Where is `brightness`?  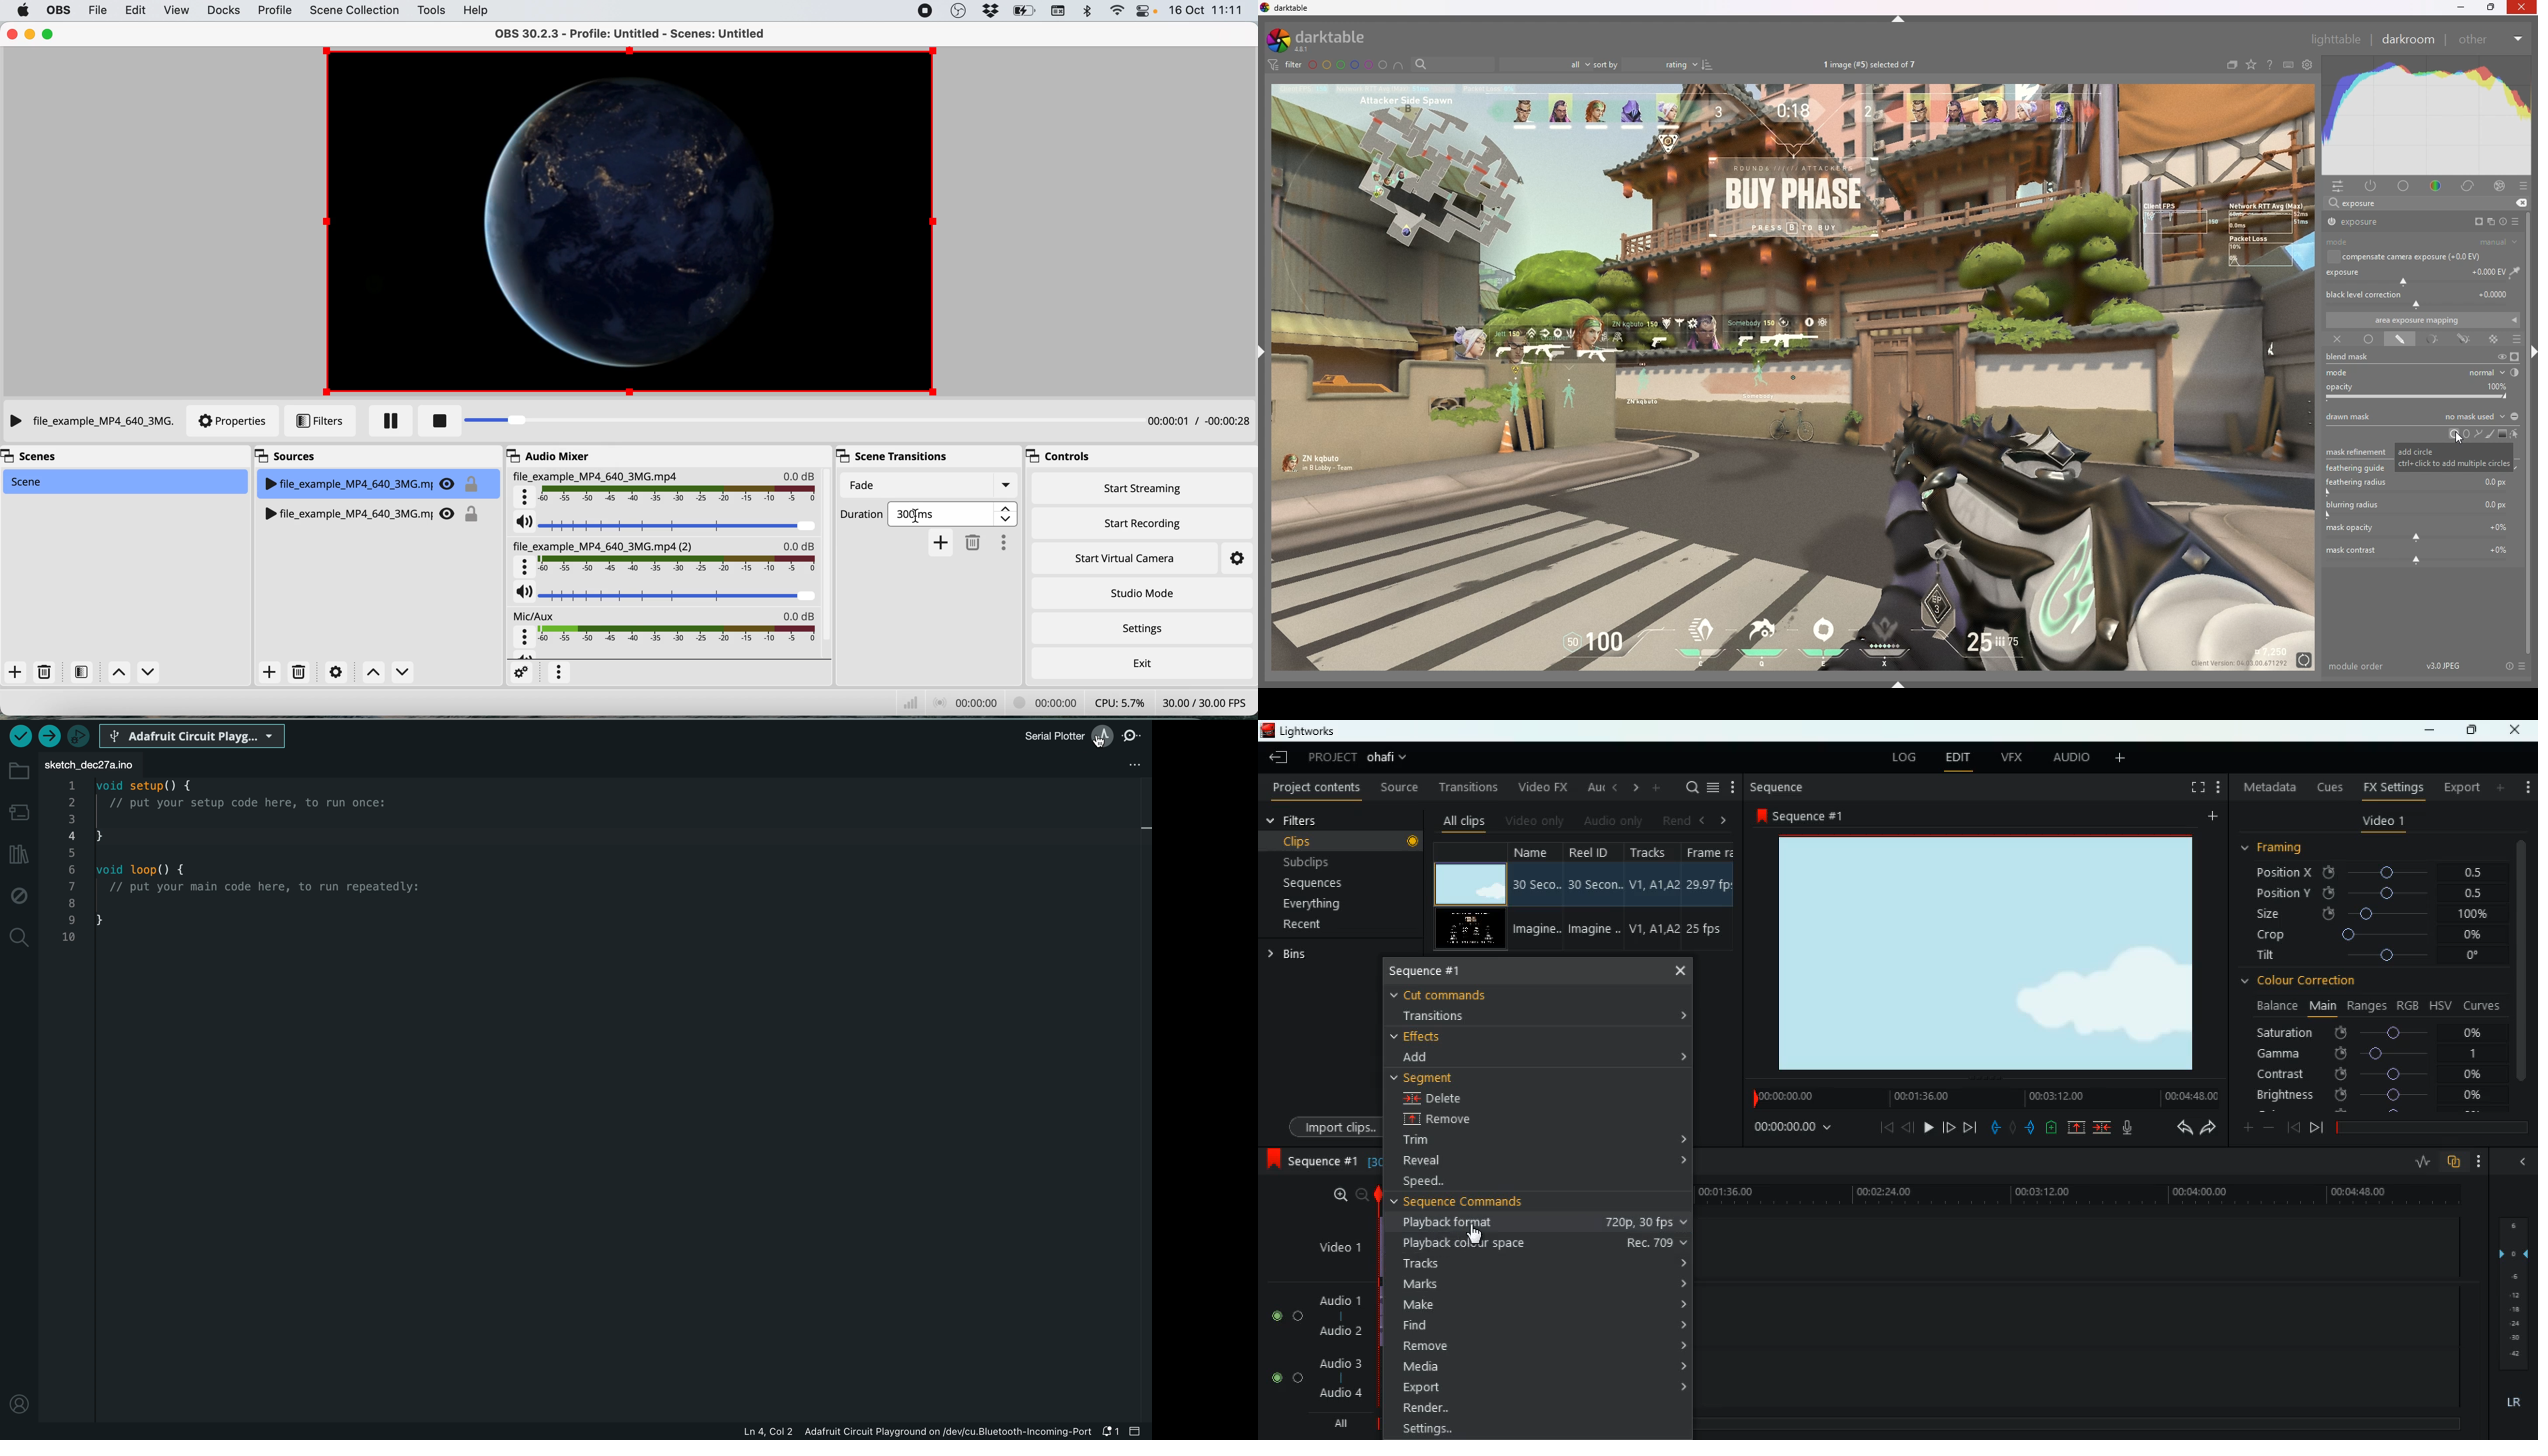
brightness is located at coordinates (2371, 1094).